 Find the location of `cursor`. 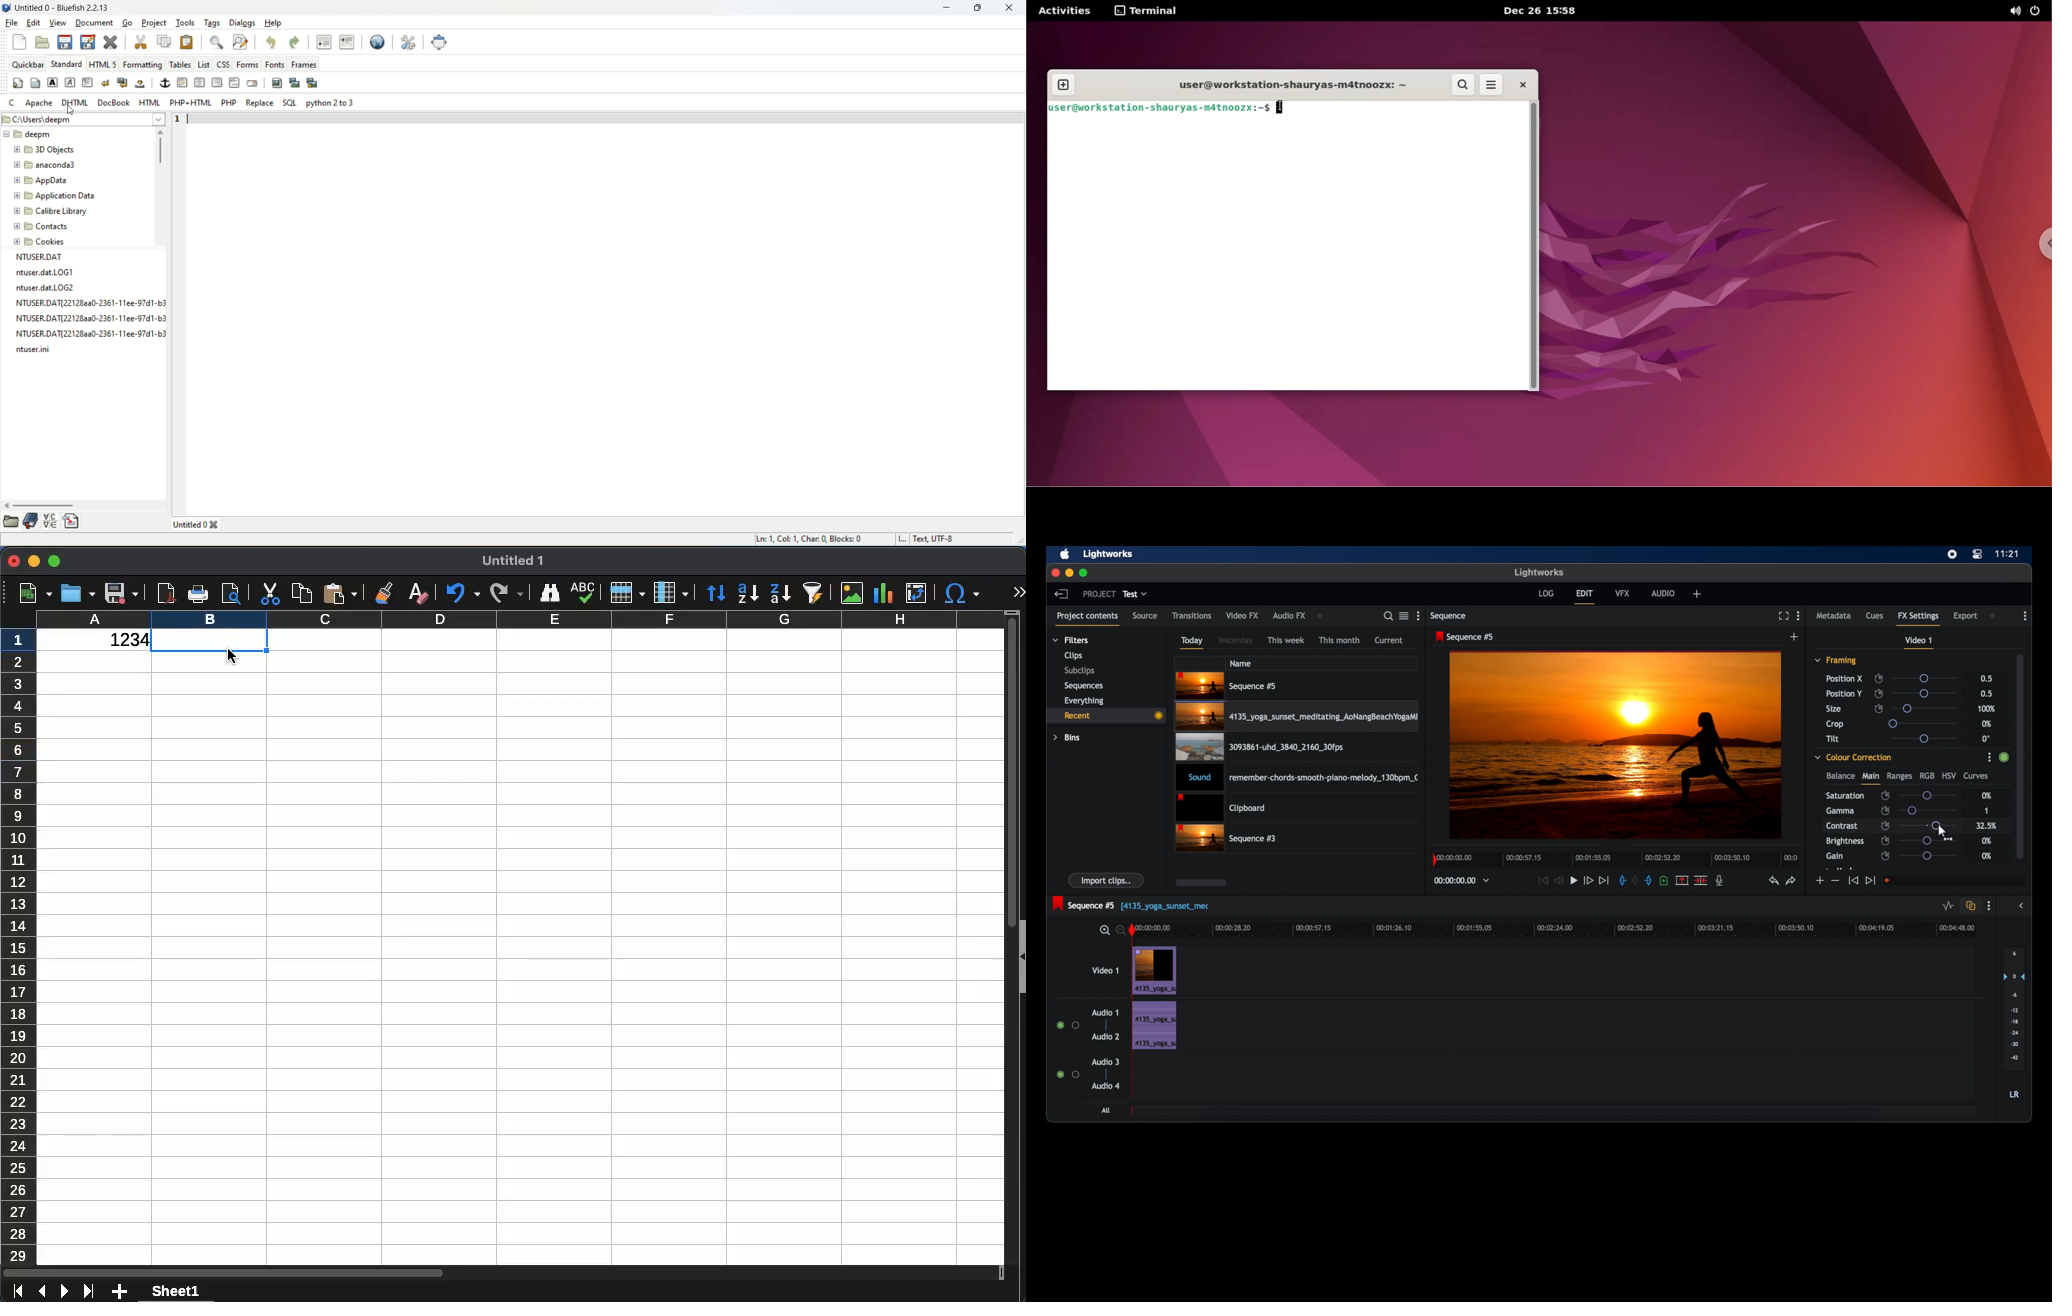

cursor is located at coordinates (235, 665).